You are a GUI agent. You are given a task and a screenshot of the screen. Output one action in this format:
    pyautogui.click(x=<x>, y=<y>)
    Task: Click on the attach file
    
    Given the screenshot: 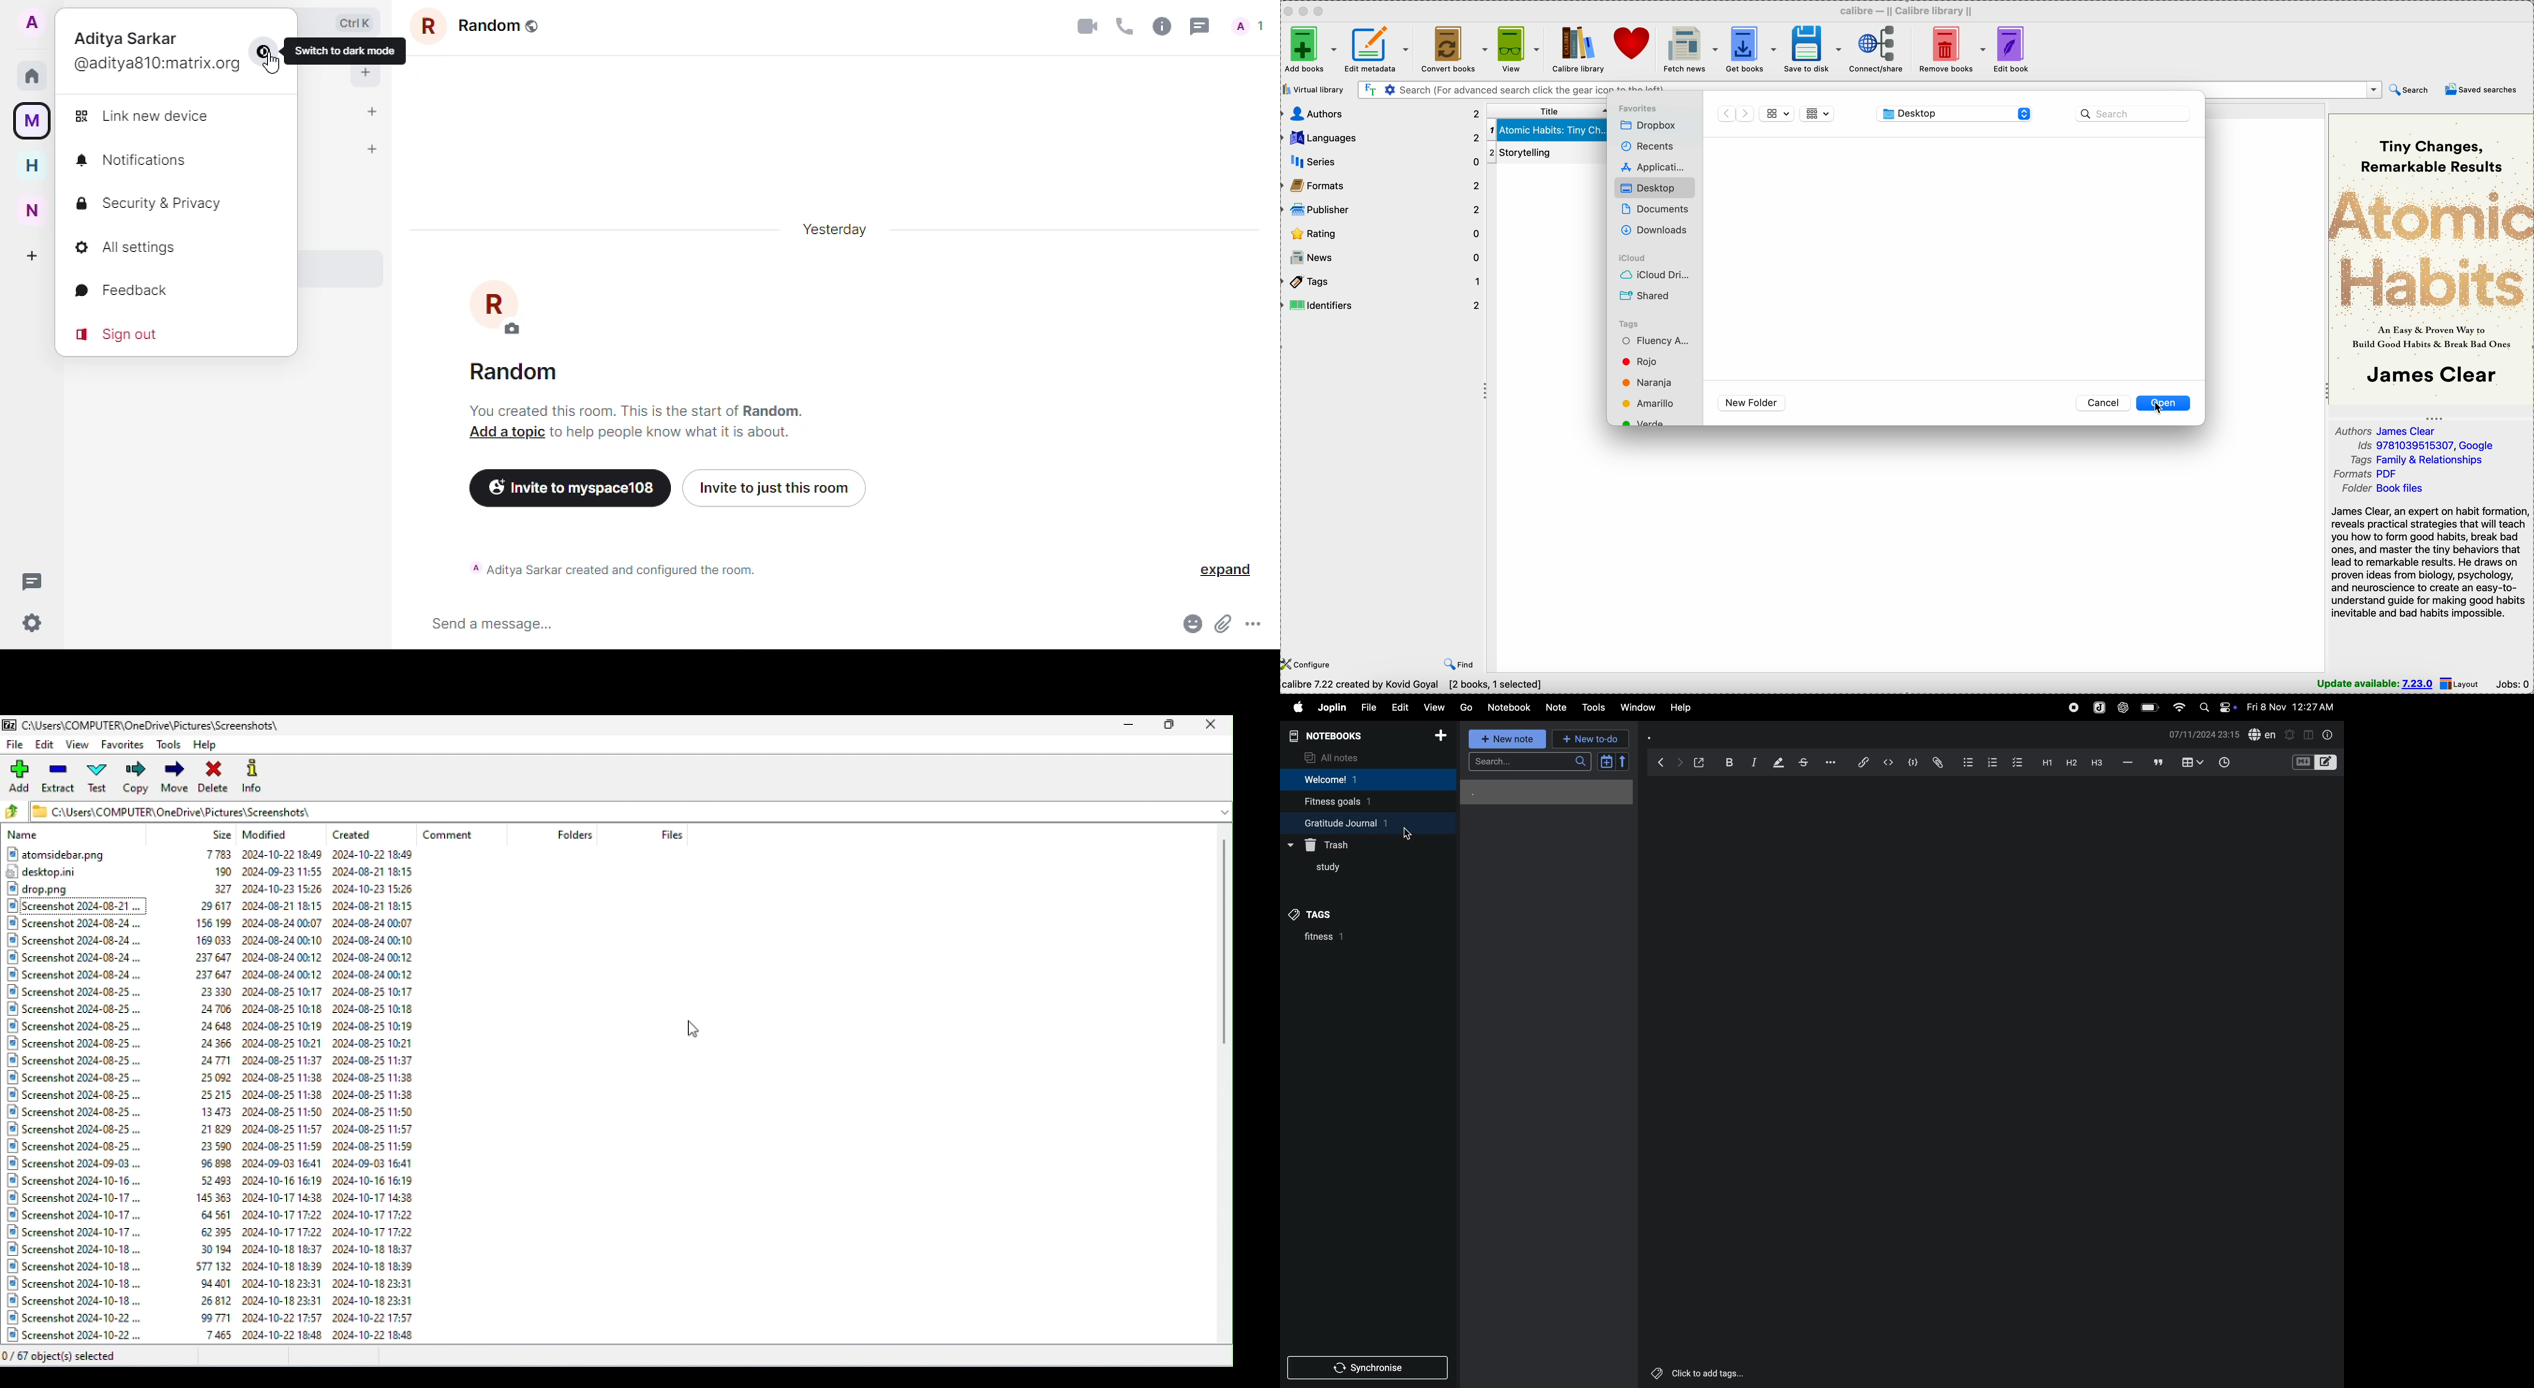 What is the action you would take?
    pyautogui.click(x=1937, y=762)
    